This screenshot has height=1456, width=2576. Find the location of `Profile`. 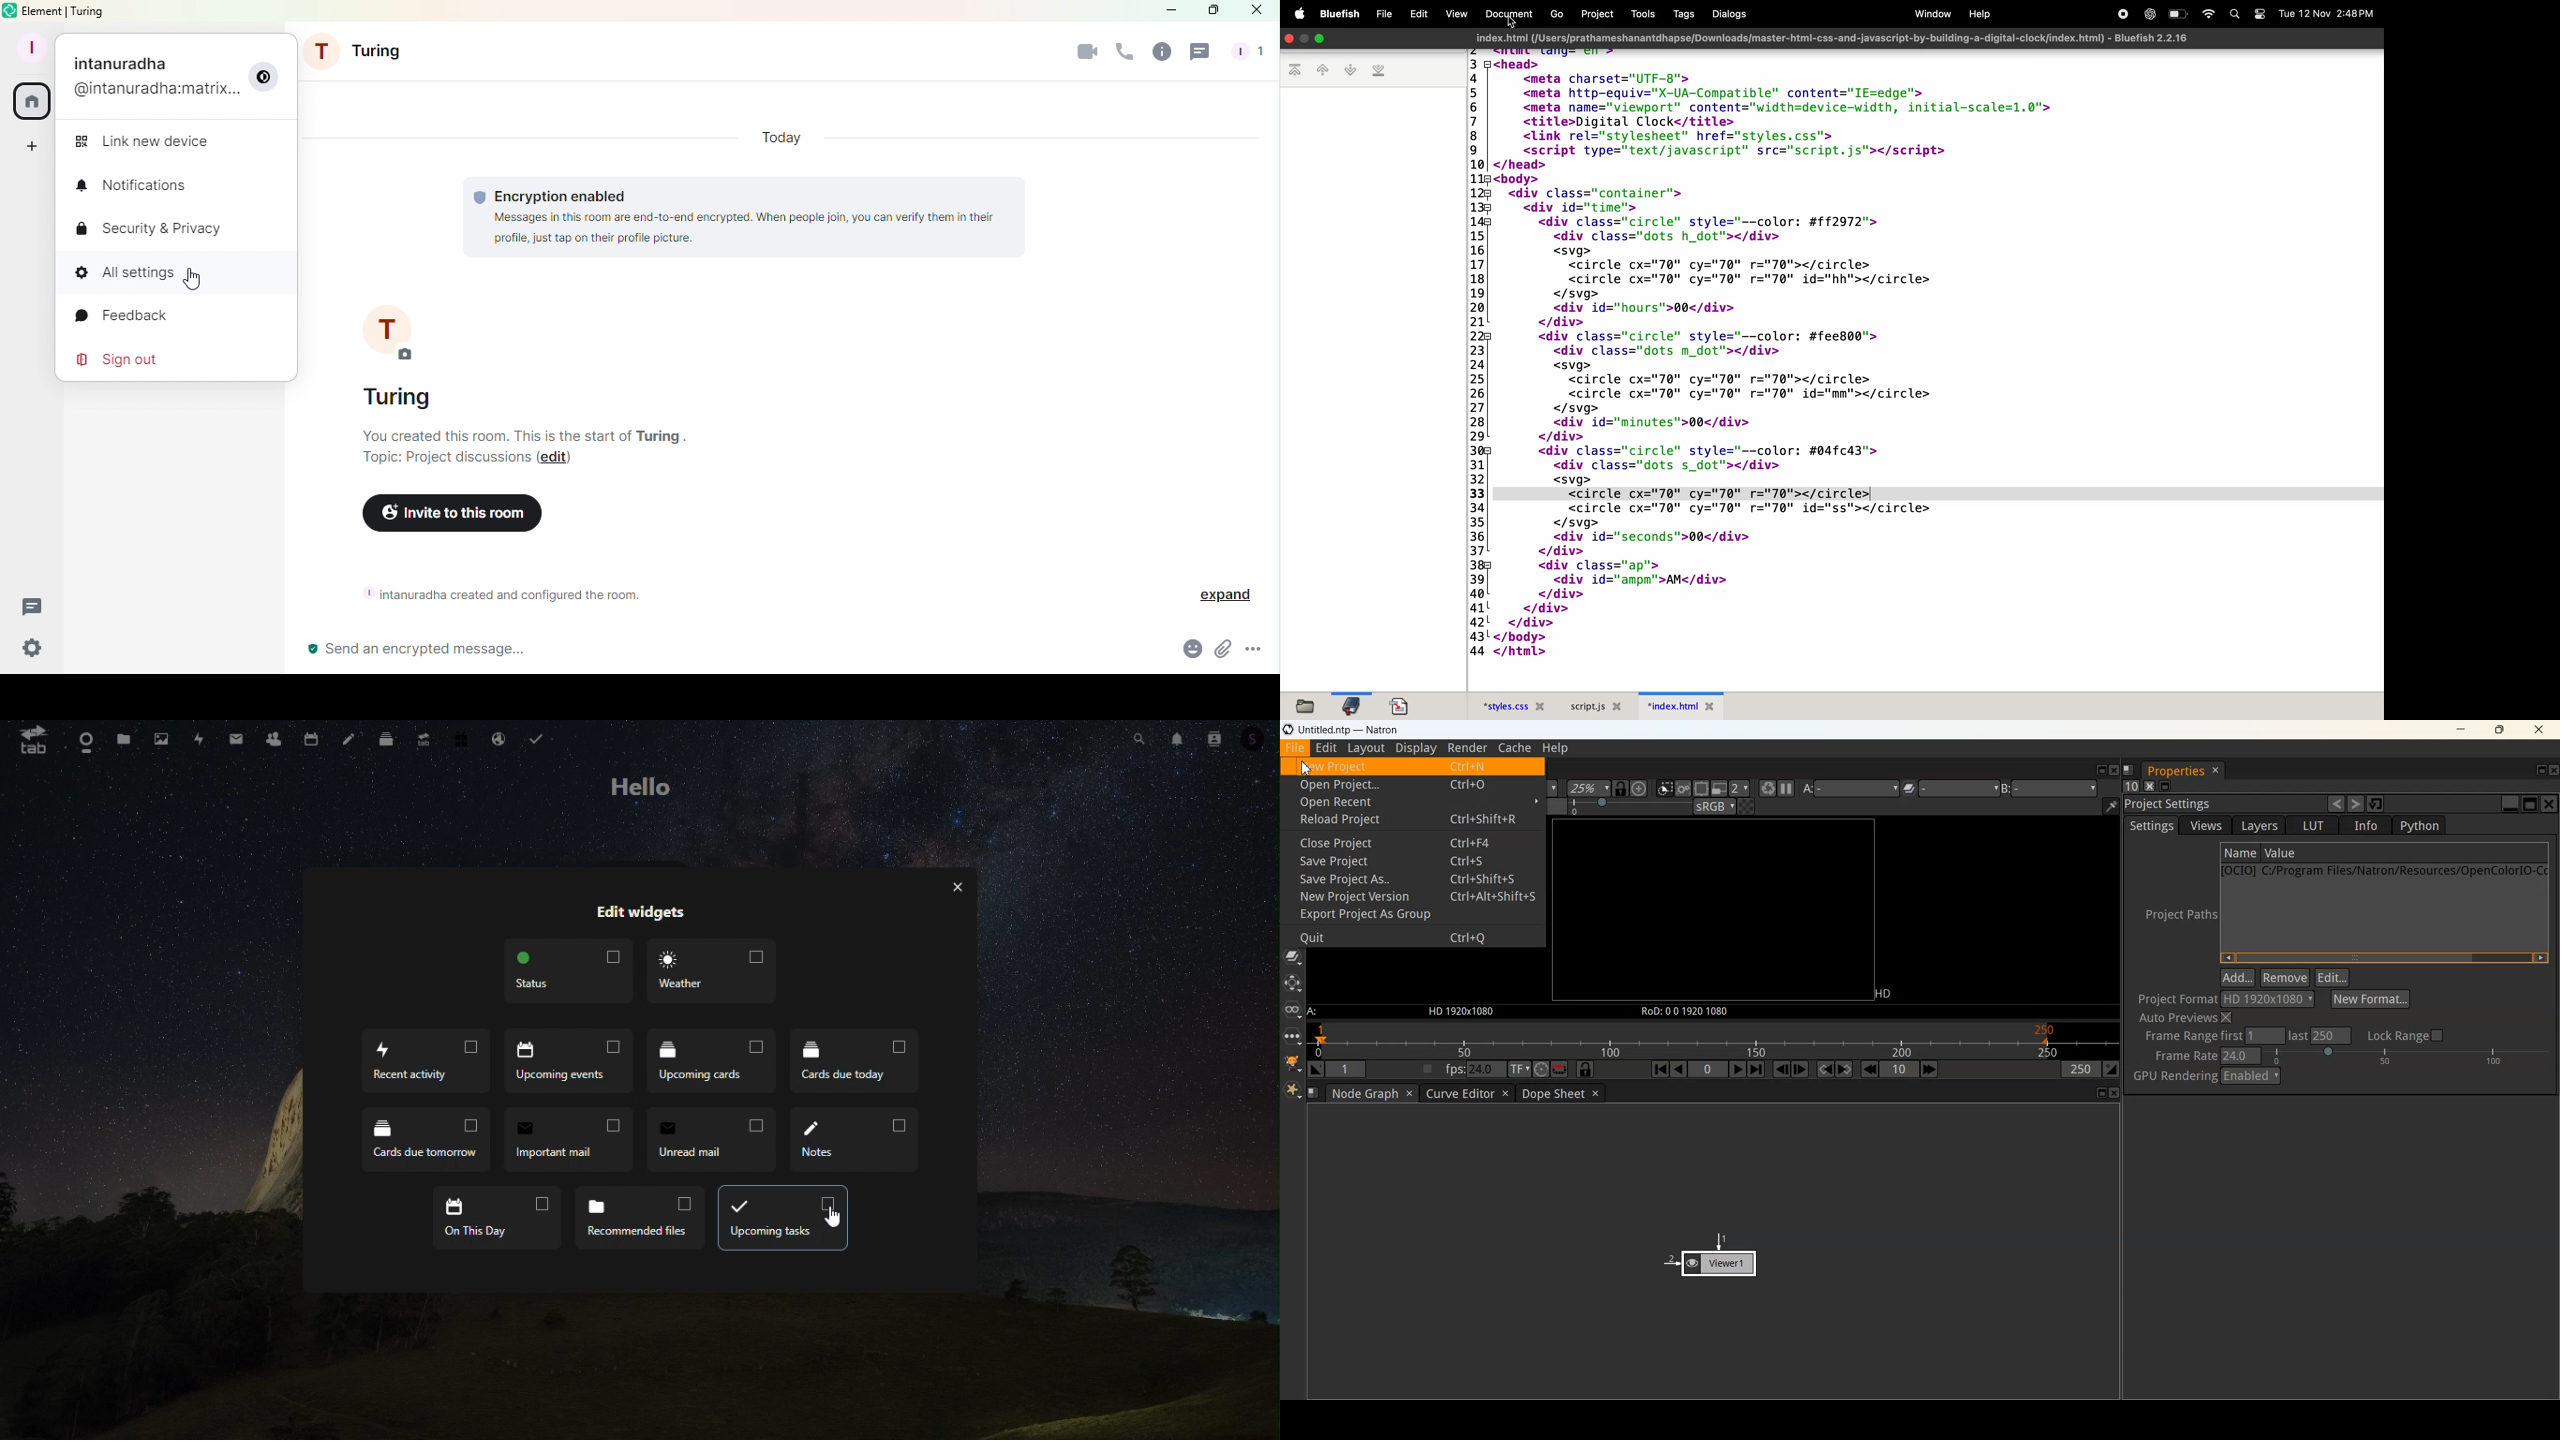

Profile is located at coordinates (29, 46).